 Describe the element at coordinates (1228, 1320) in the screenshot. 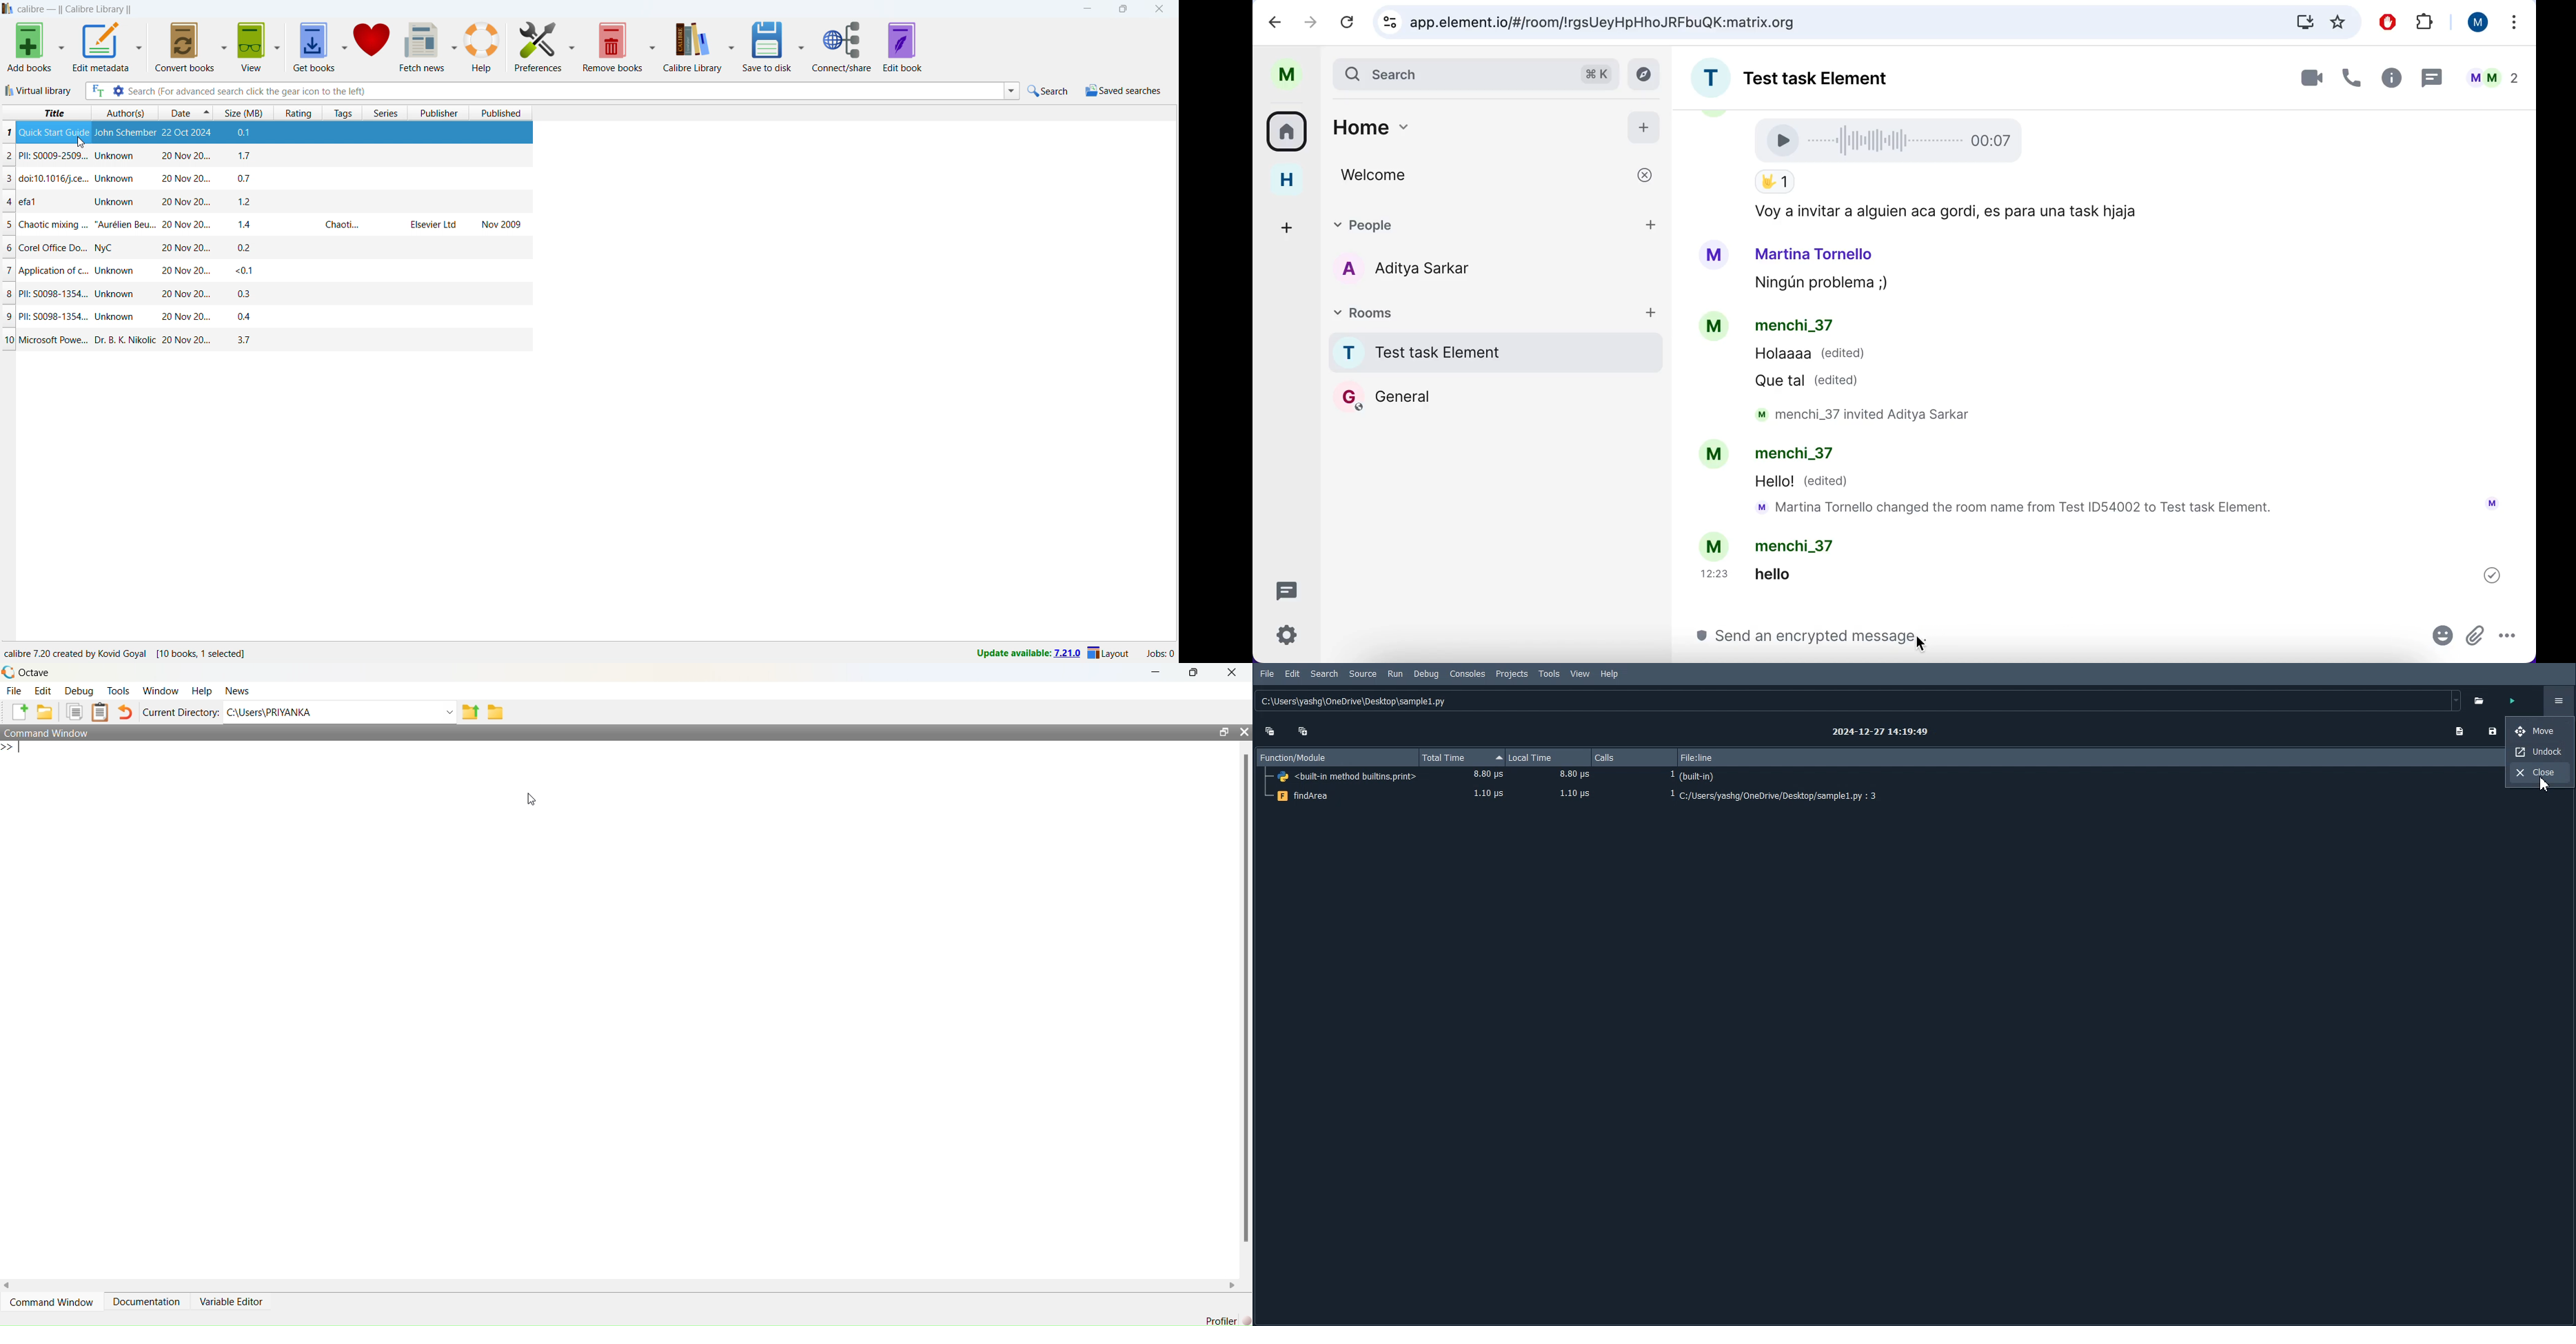

I see `Profiler` at that location.